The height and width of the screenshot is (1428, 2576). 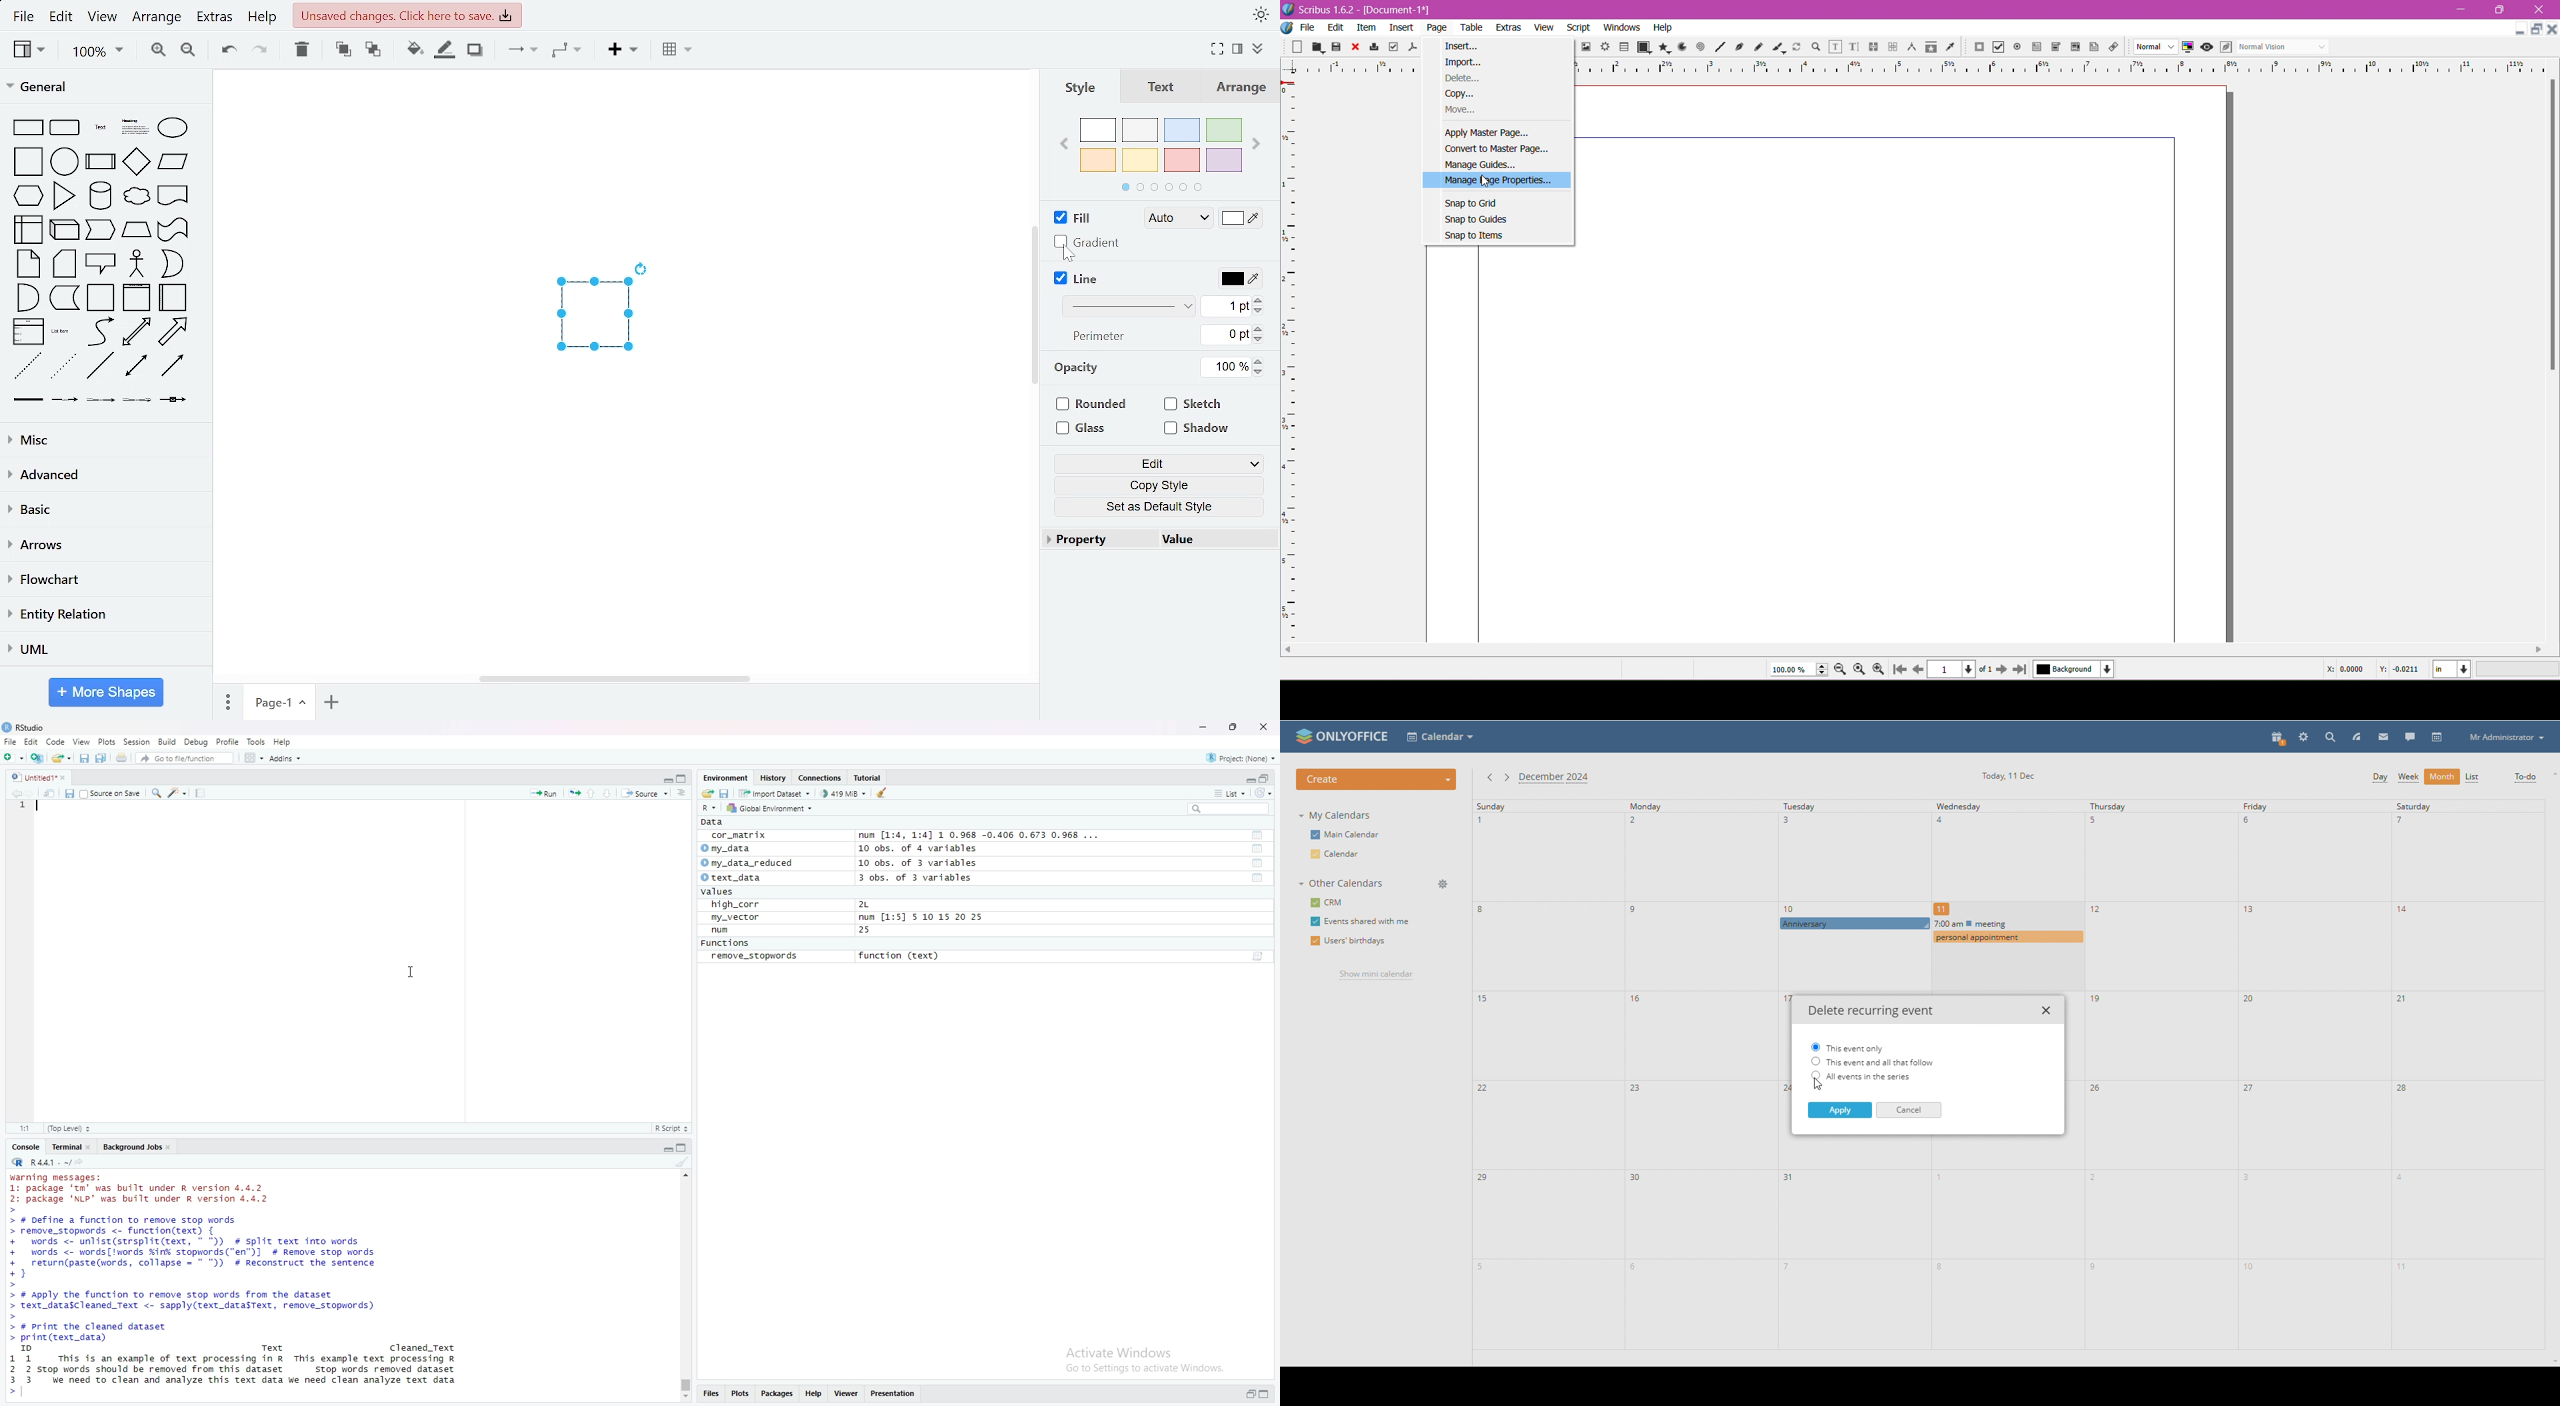 I want to click on Restore Down, so click(x=2498, y=10).